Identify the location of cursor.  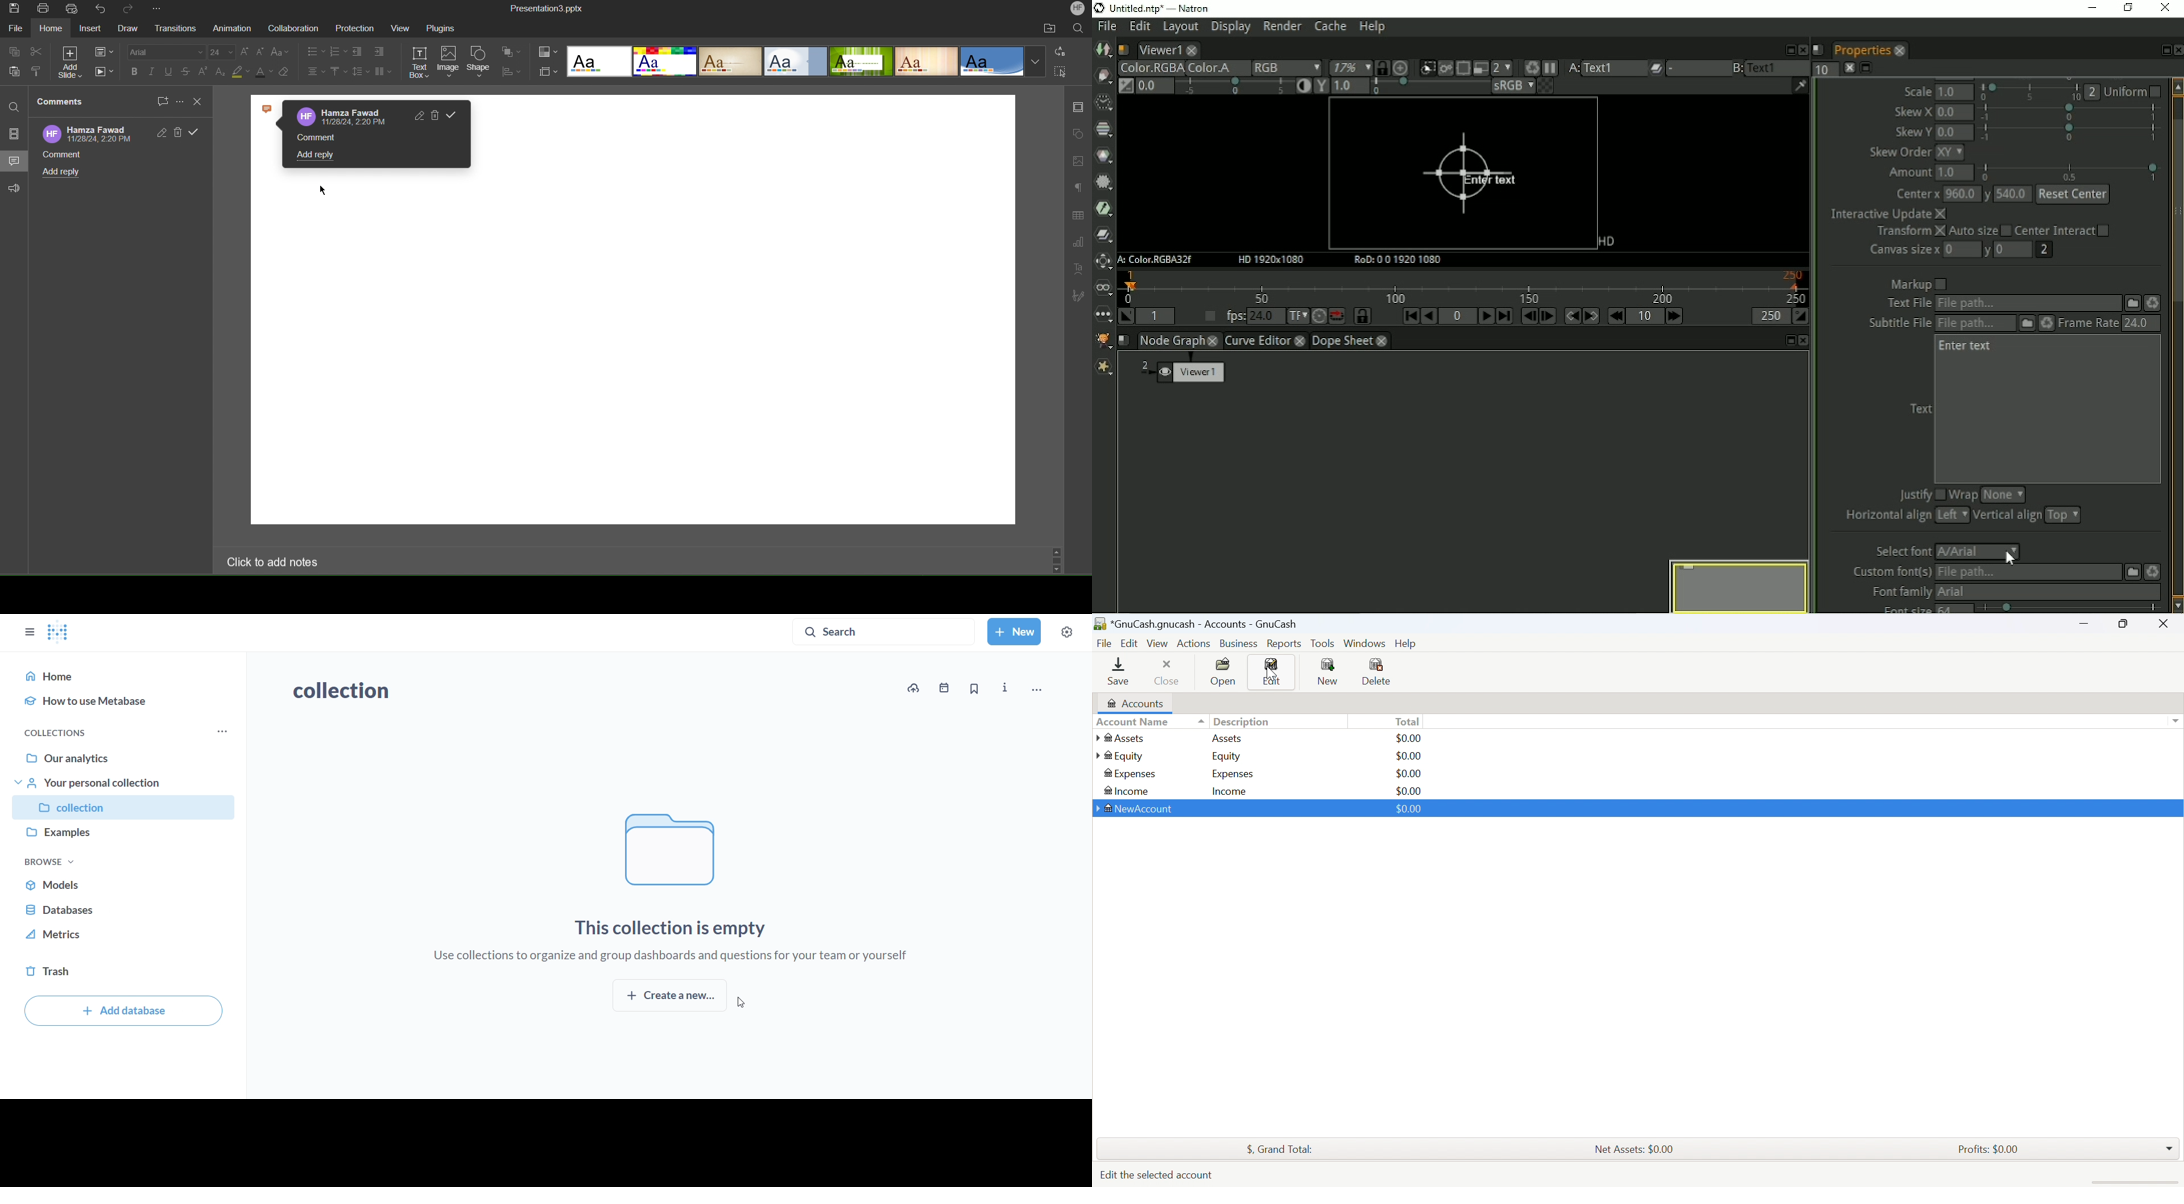
(745, 1002).